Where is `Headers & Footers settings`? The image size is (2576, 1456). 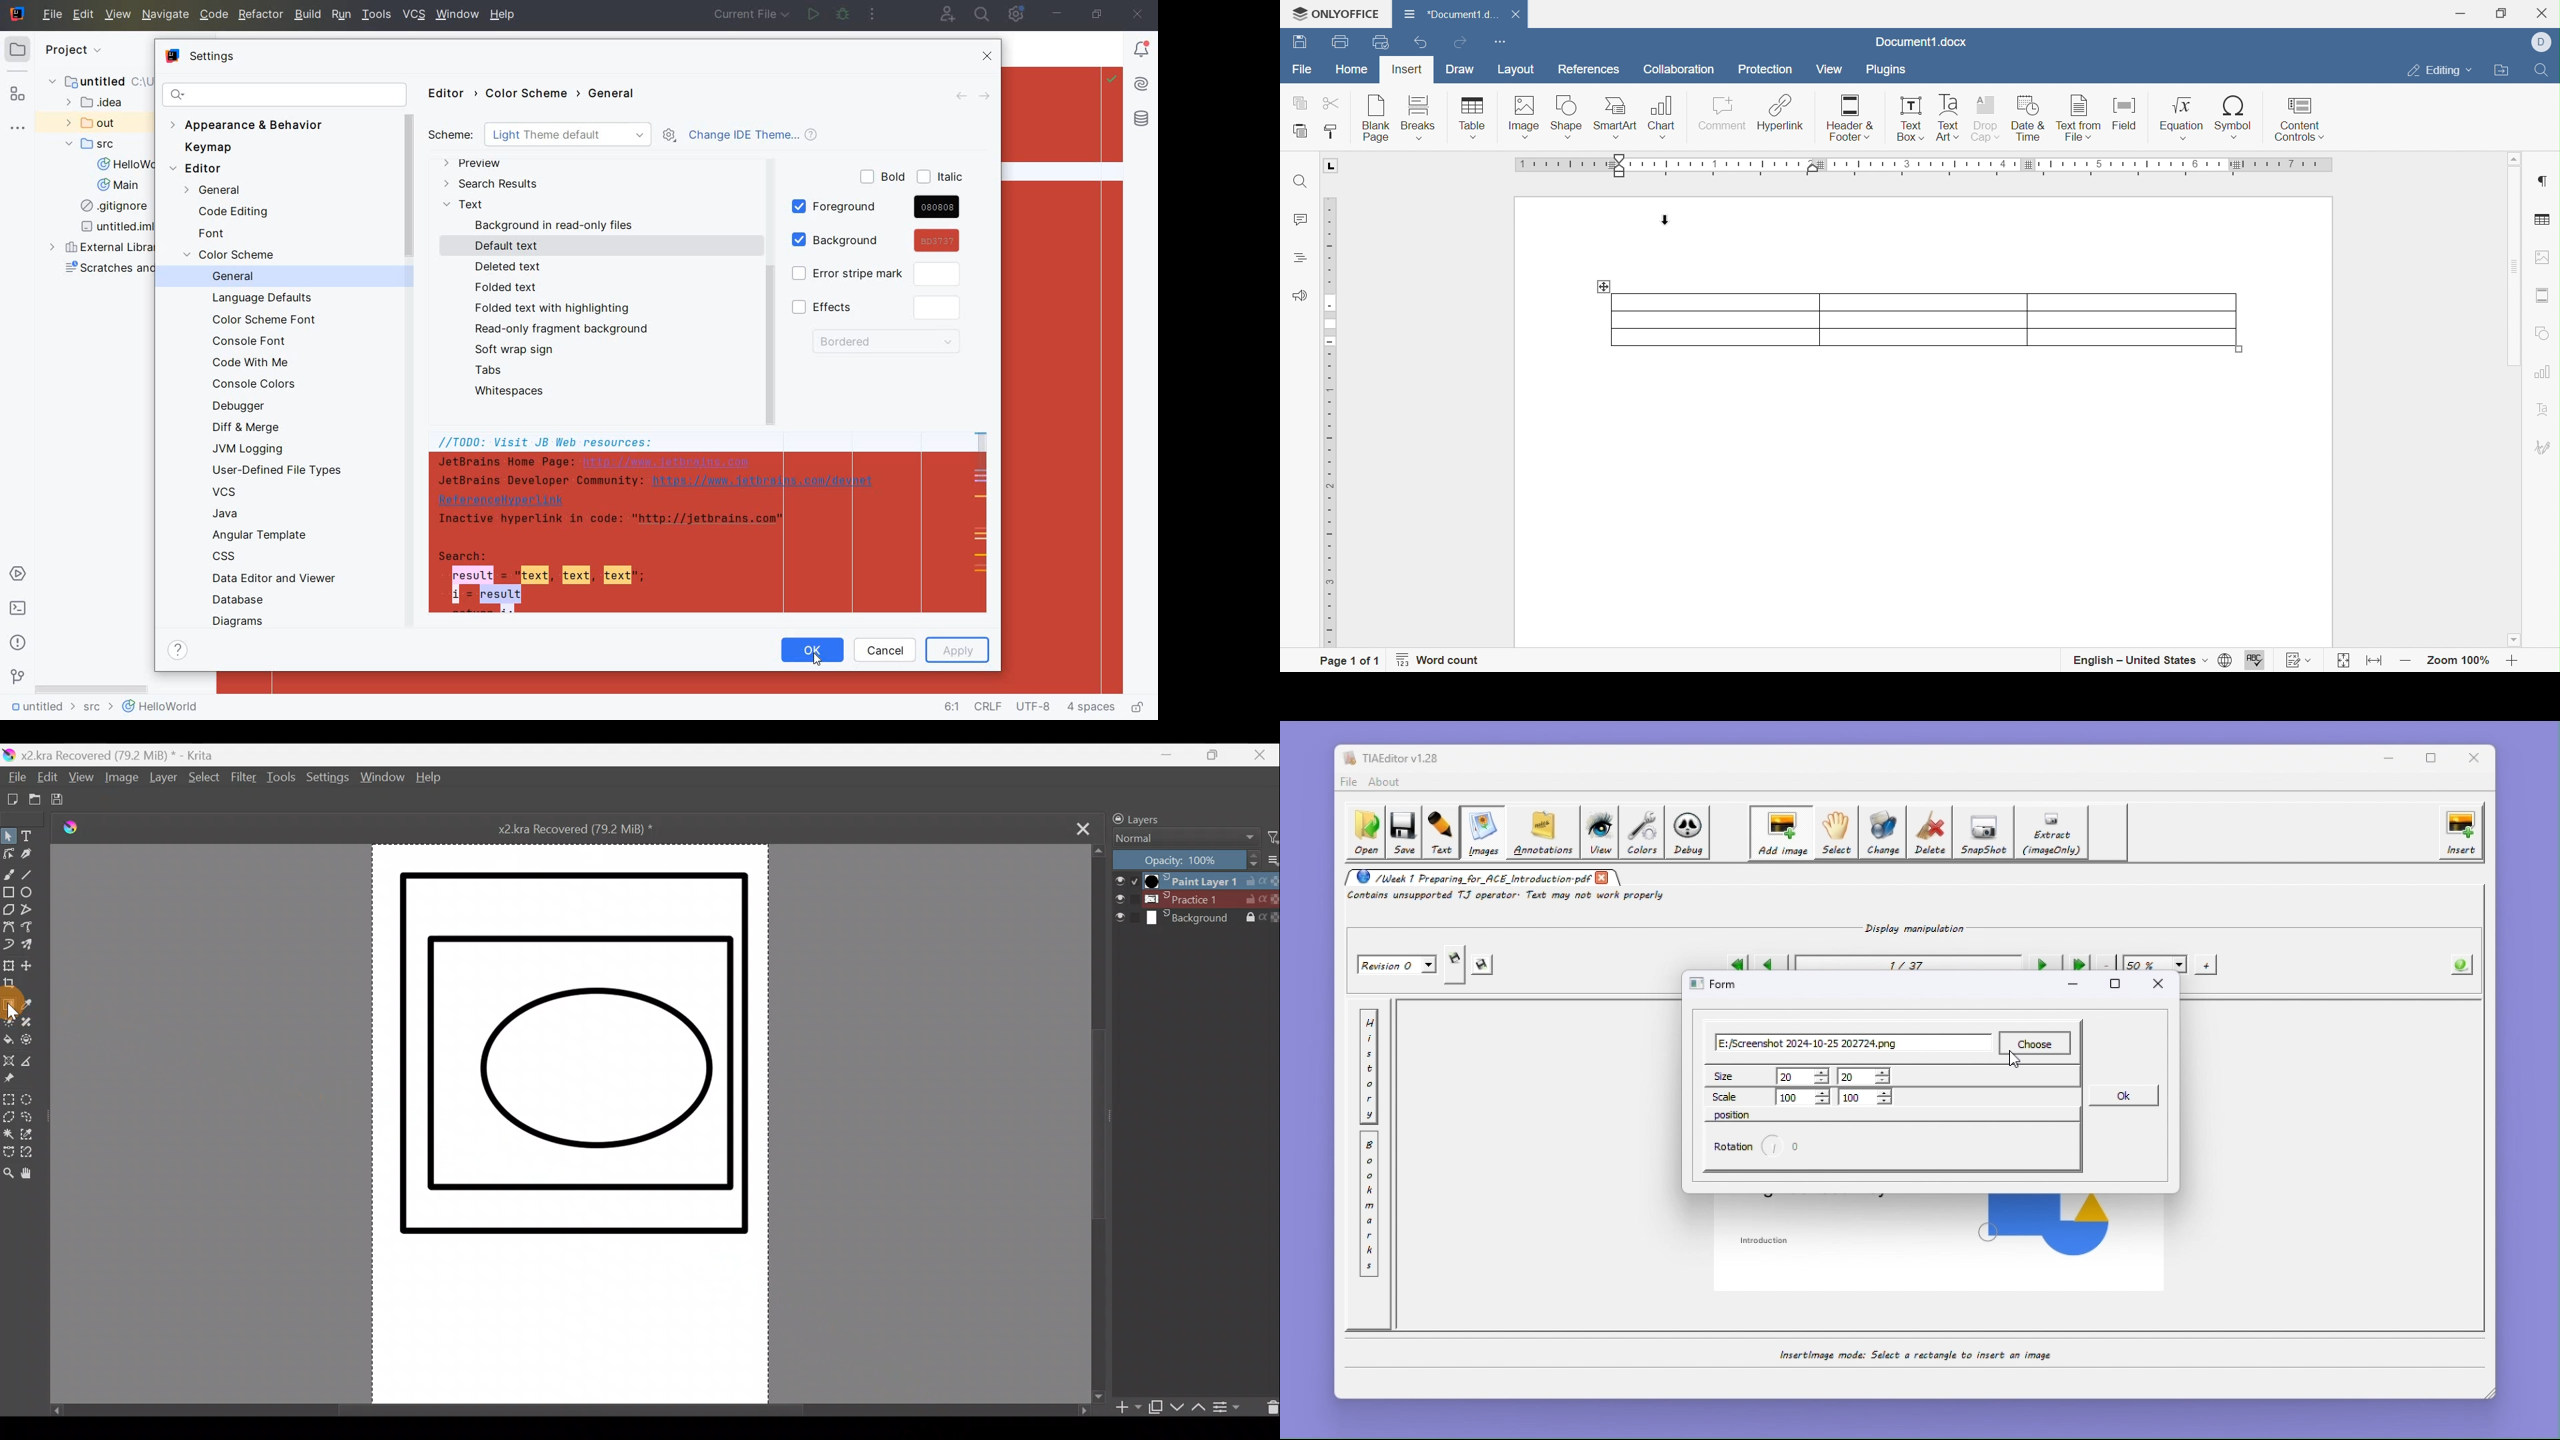
Headers & Footers settings is located at coordinates (2542, 298).